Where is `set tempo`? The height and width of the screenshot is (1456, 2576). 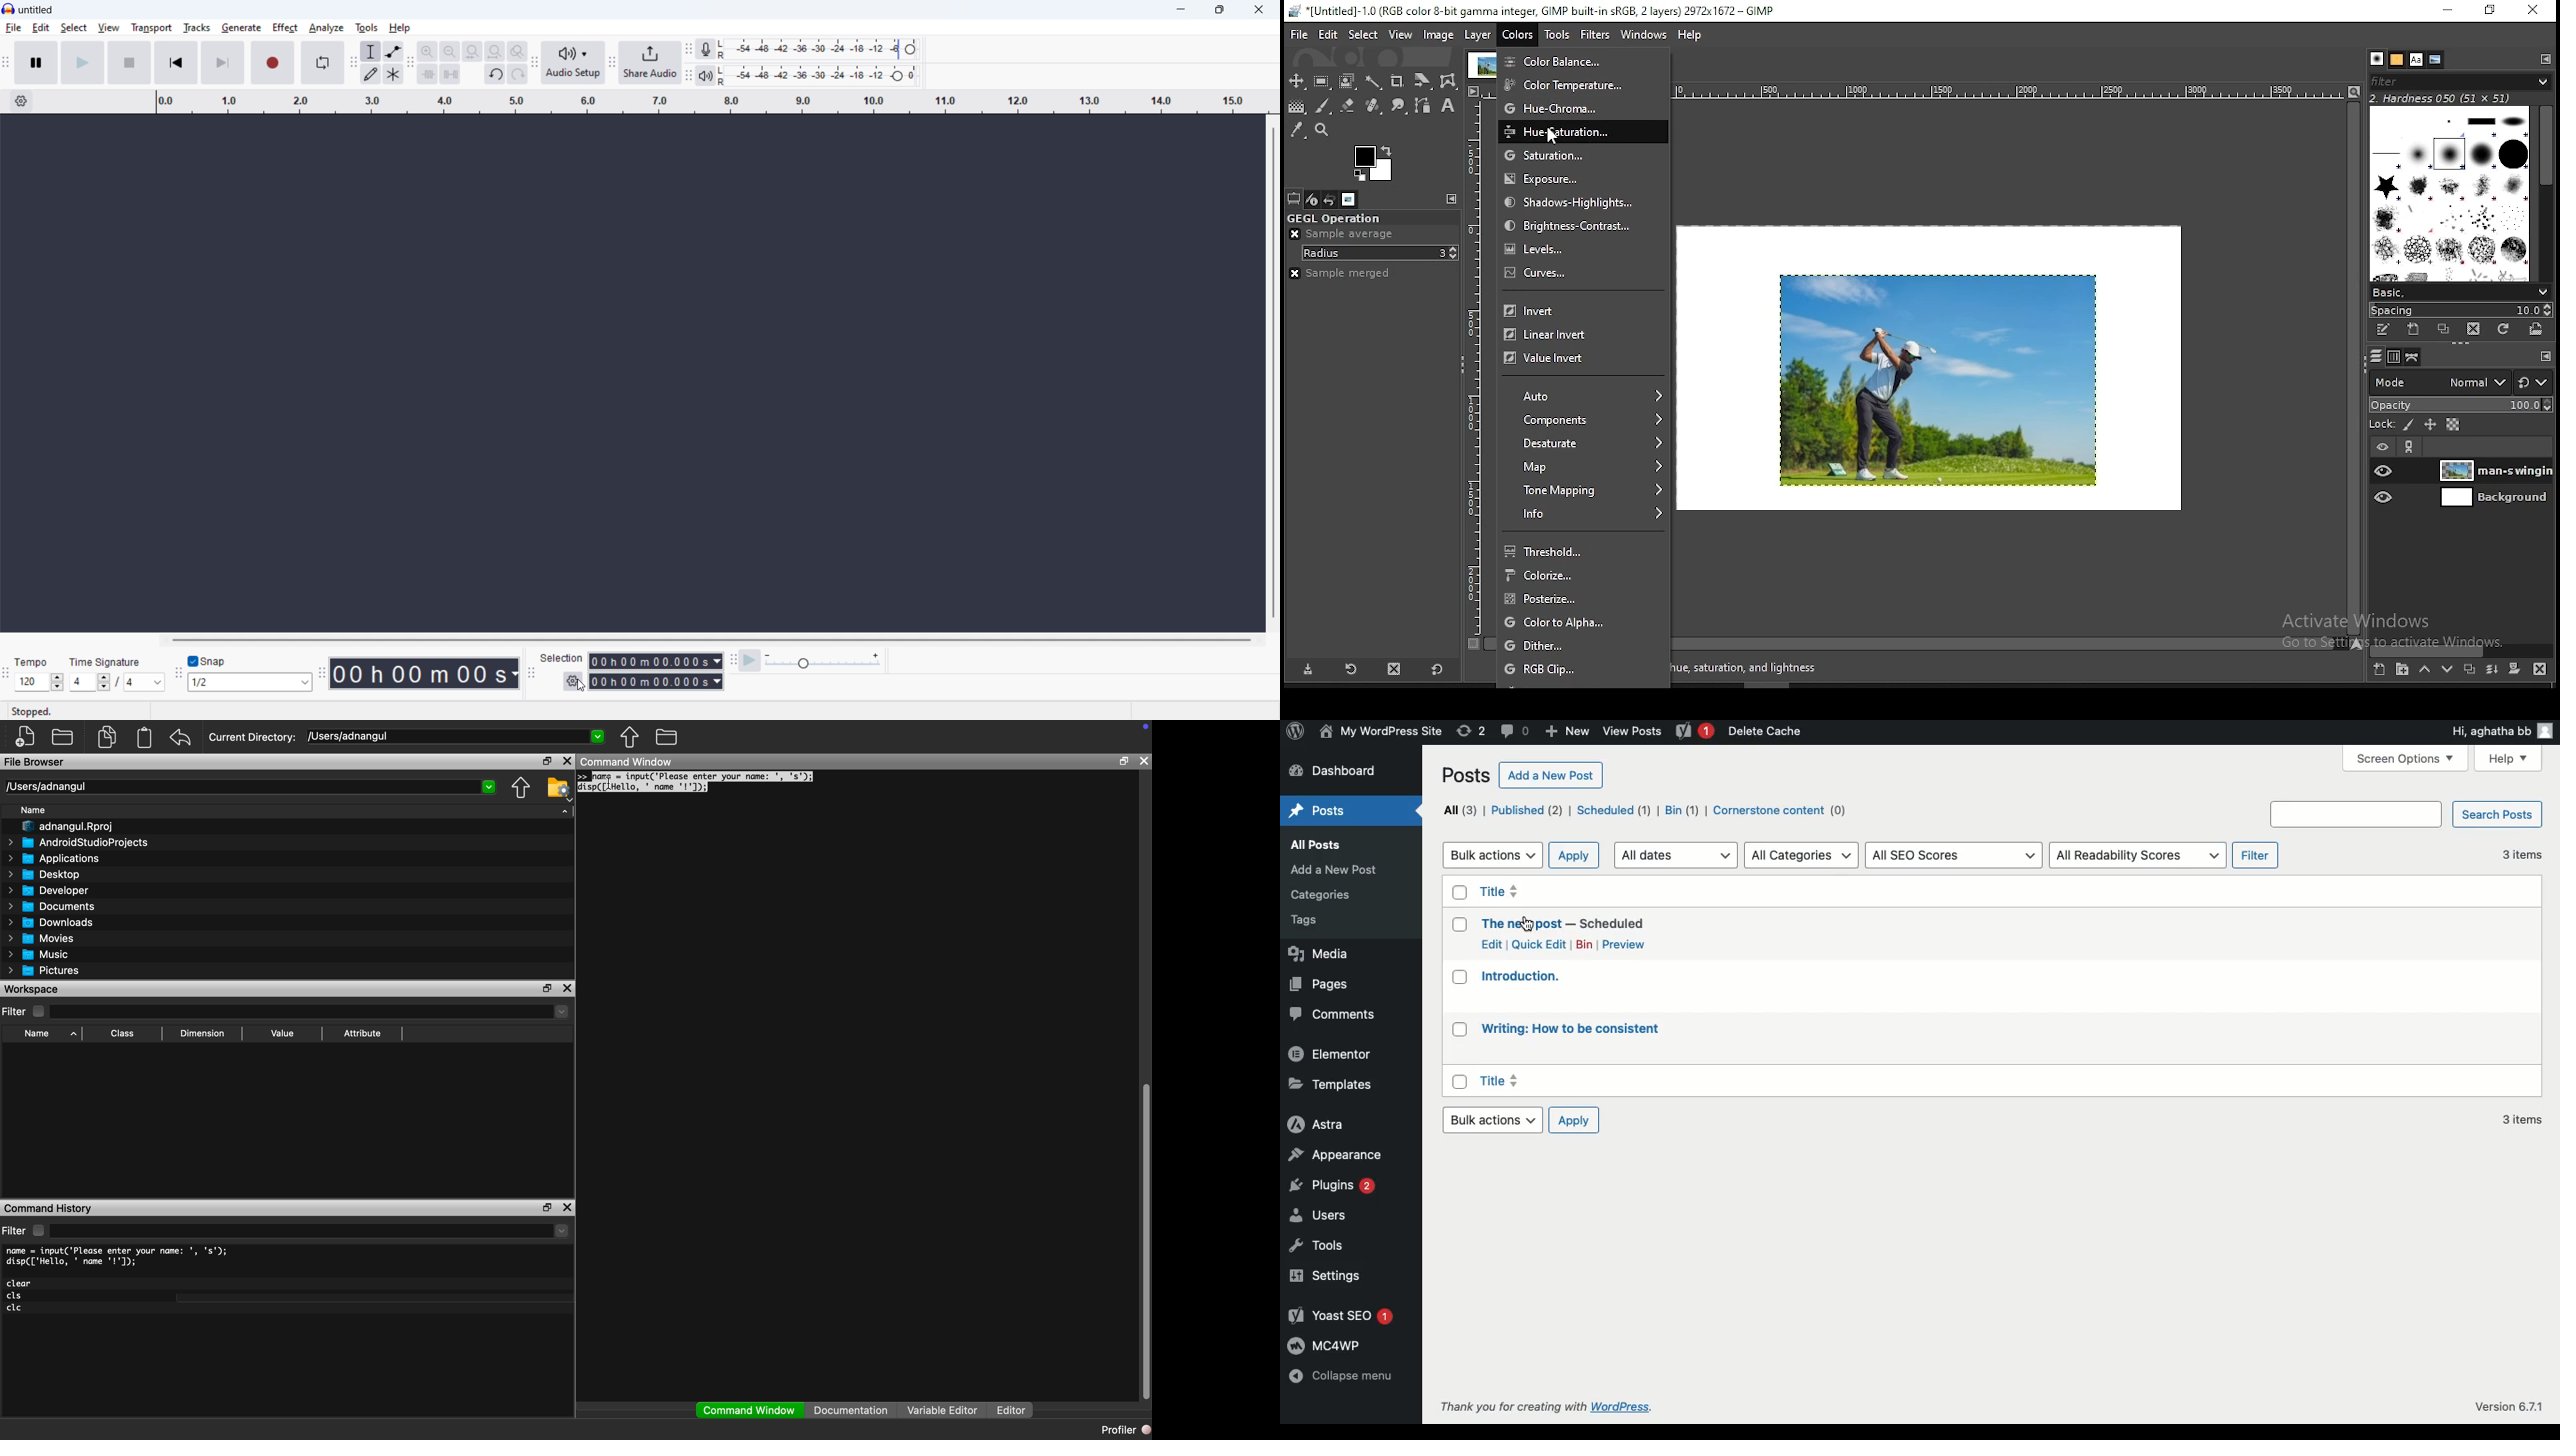
set tempo is located at coordinates (39, 682).